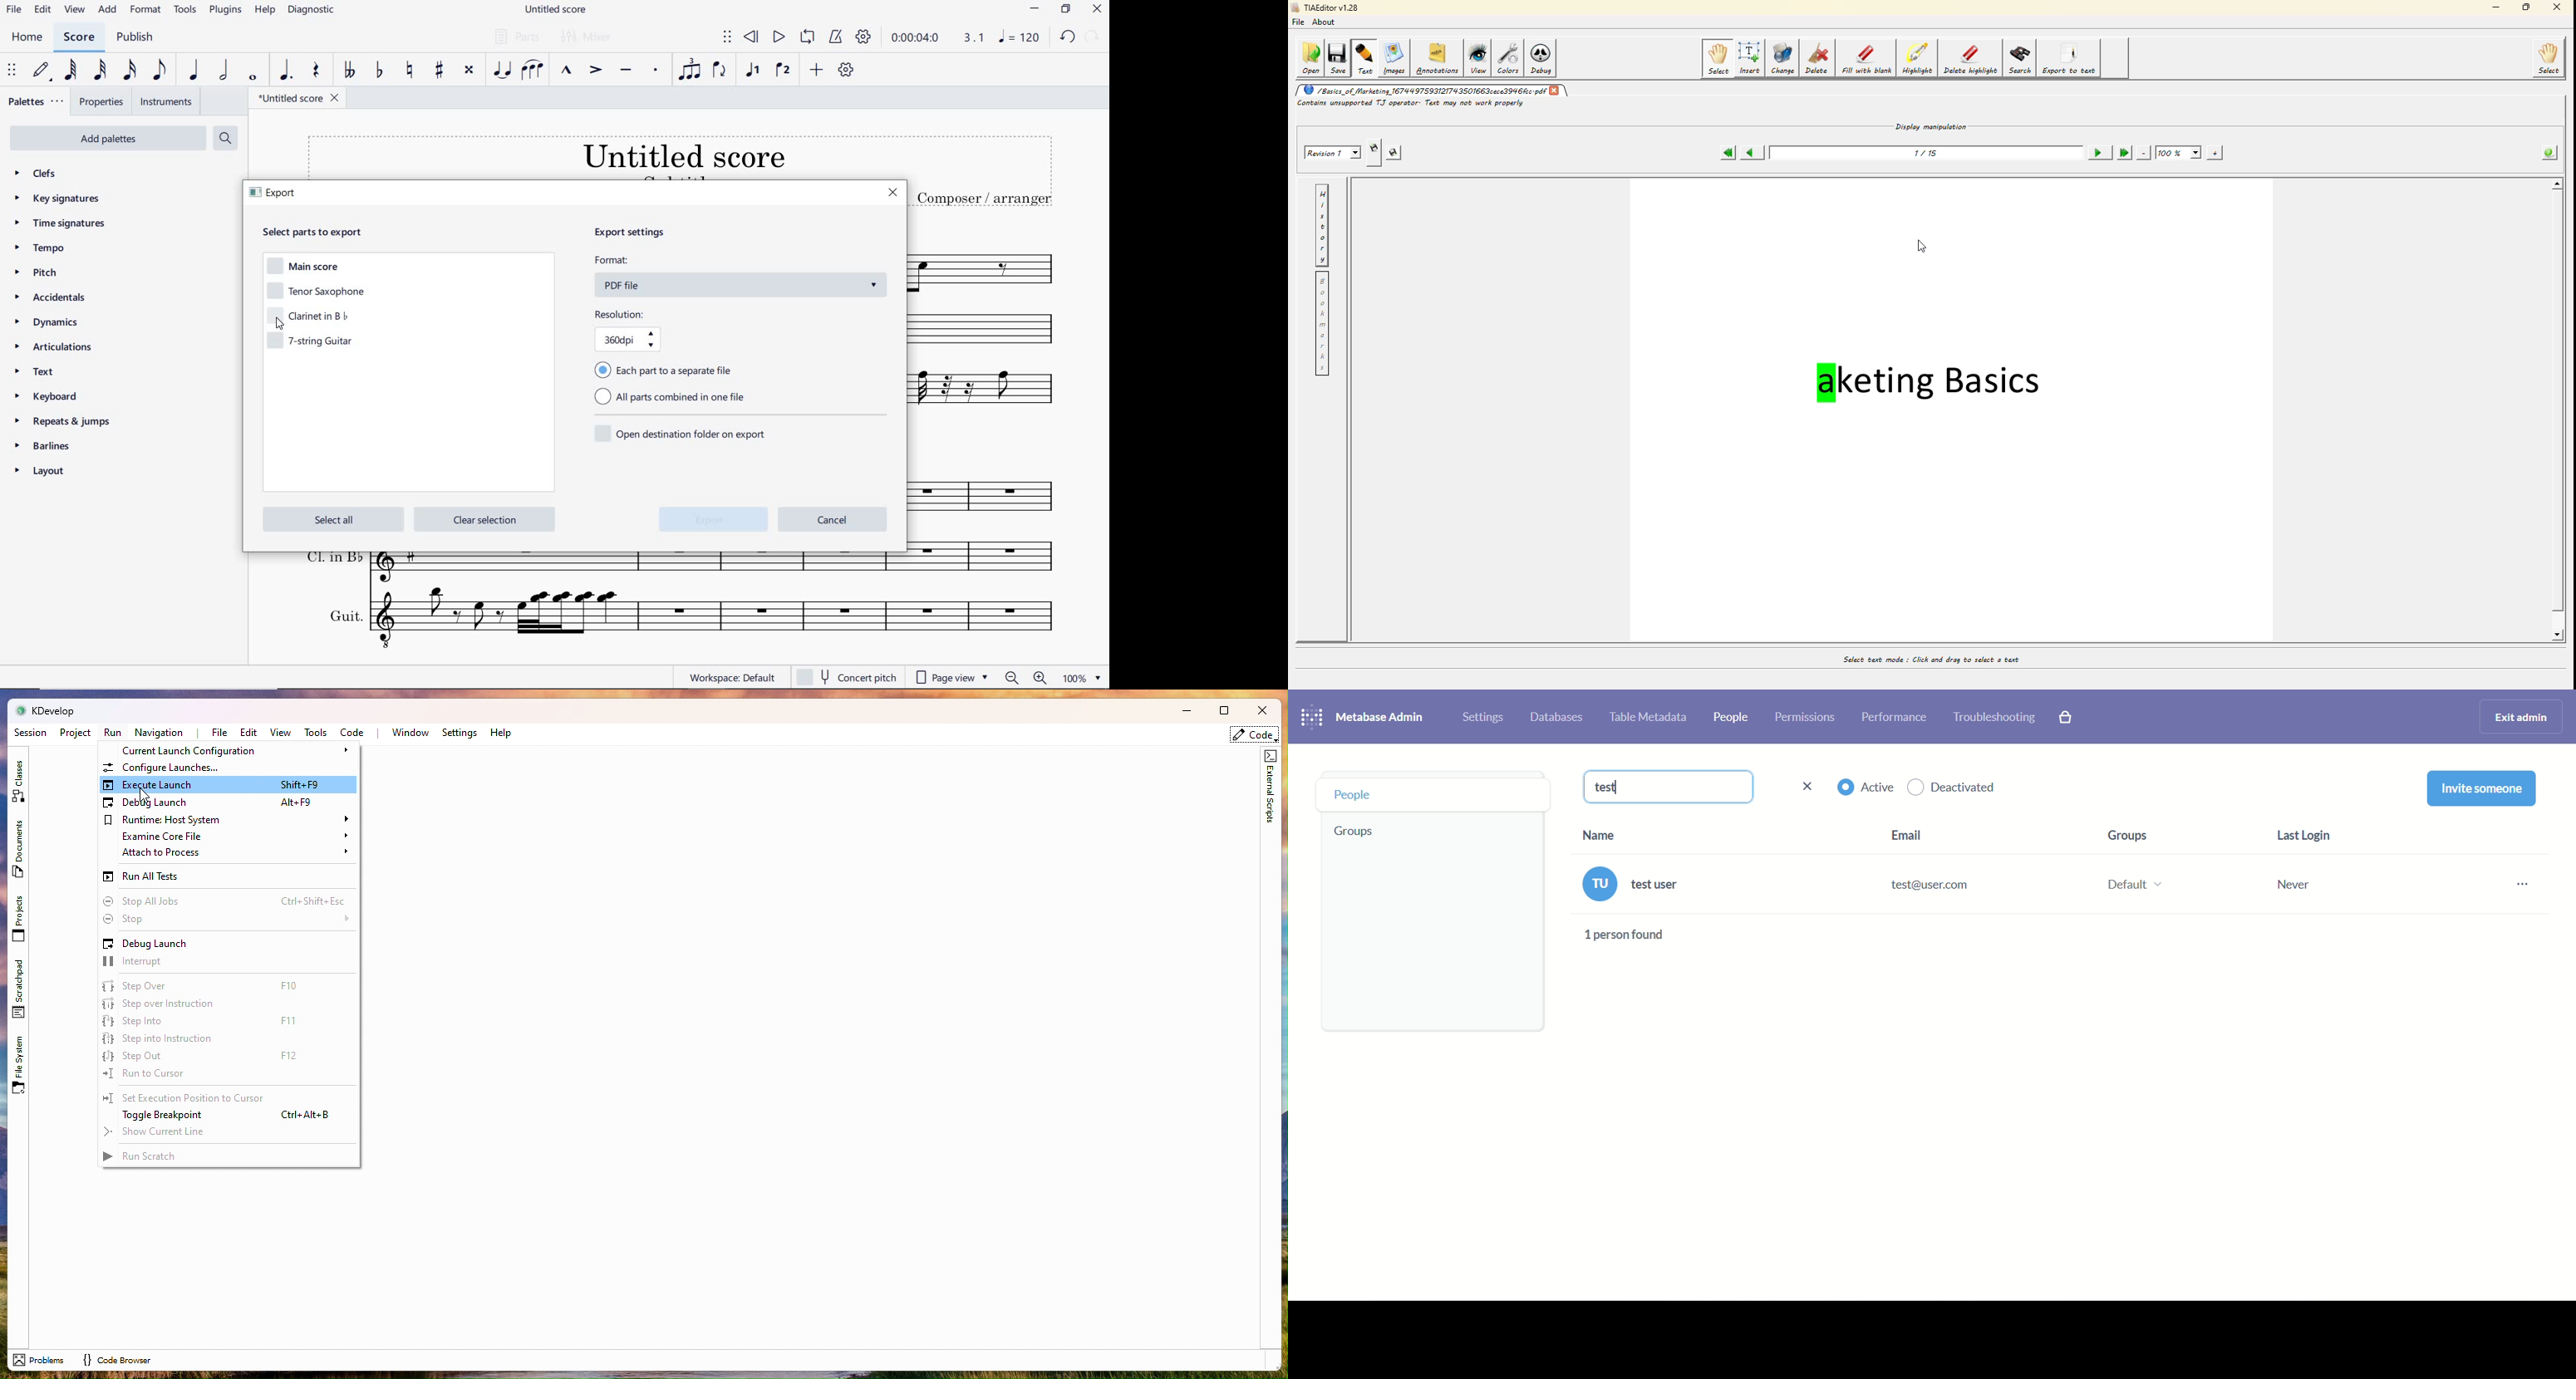 The height and width of the screenshot is (1400, 2576). Describe the element at coordinates (13, 71) in the screenshot. I see `SELECT TO MOVE` at that location.